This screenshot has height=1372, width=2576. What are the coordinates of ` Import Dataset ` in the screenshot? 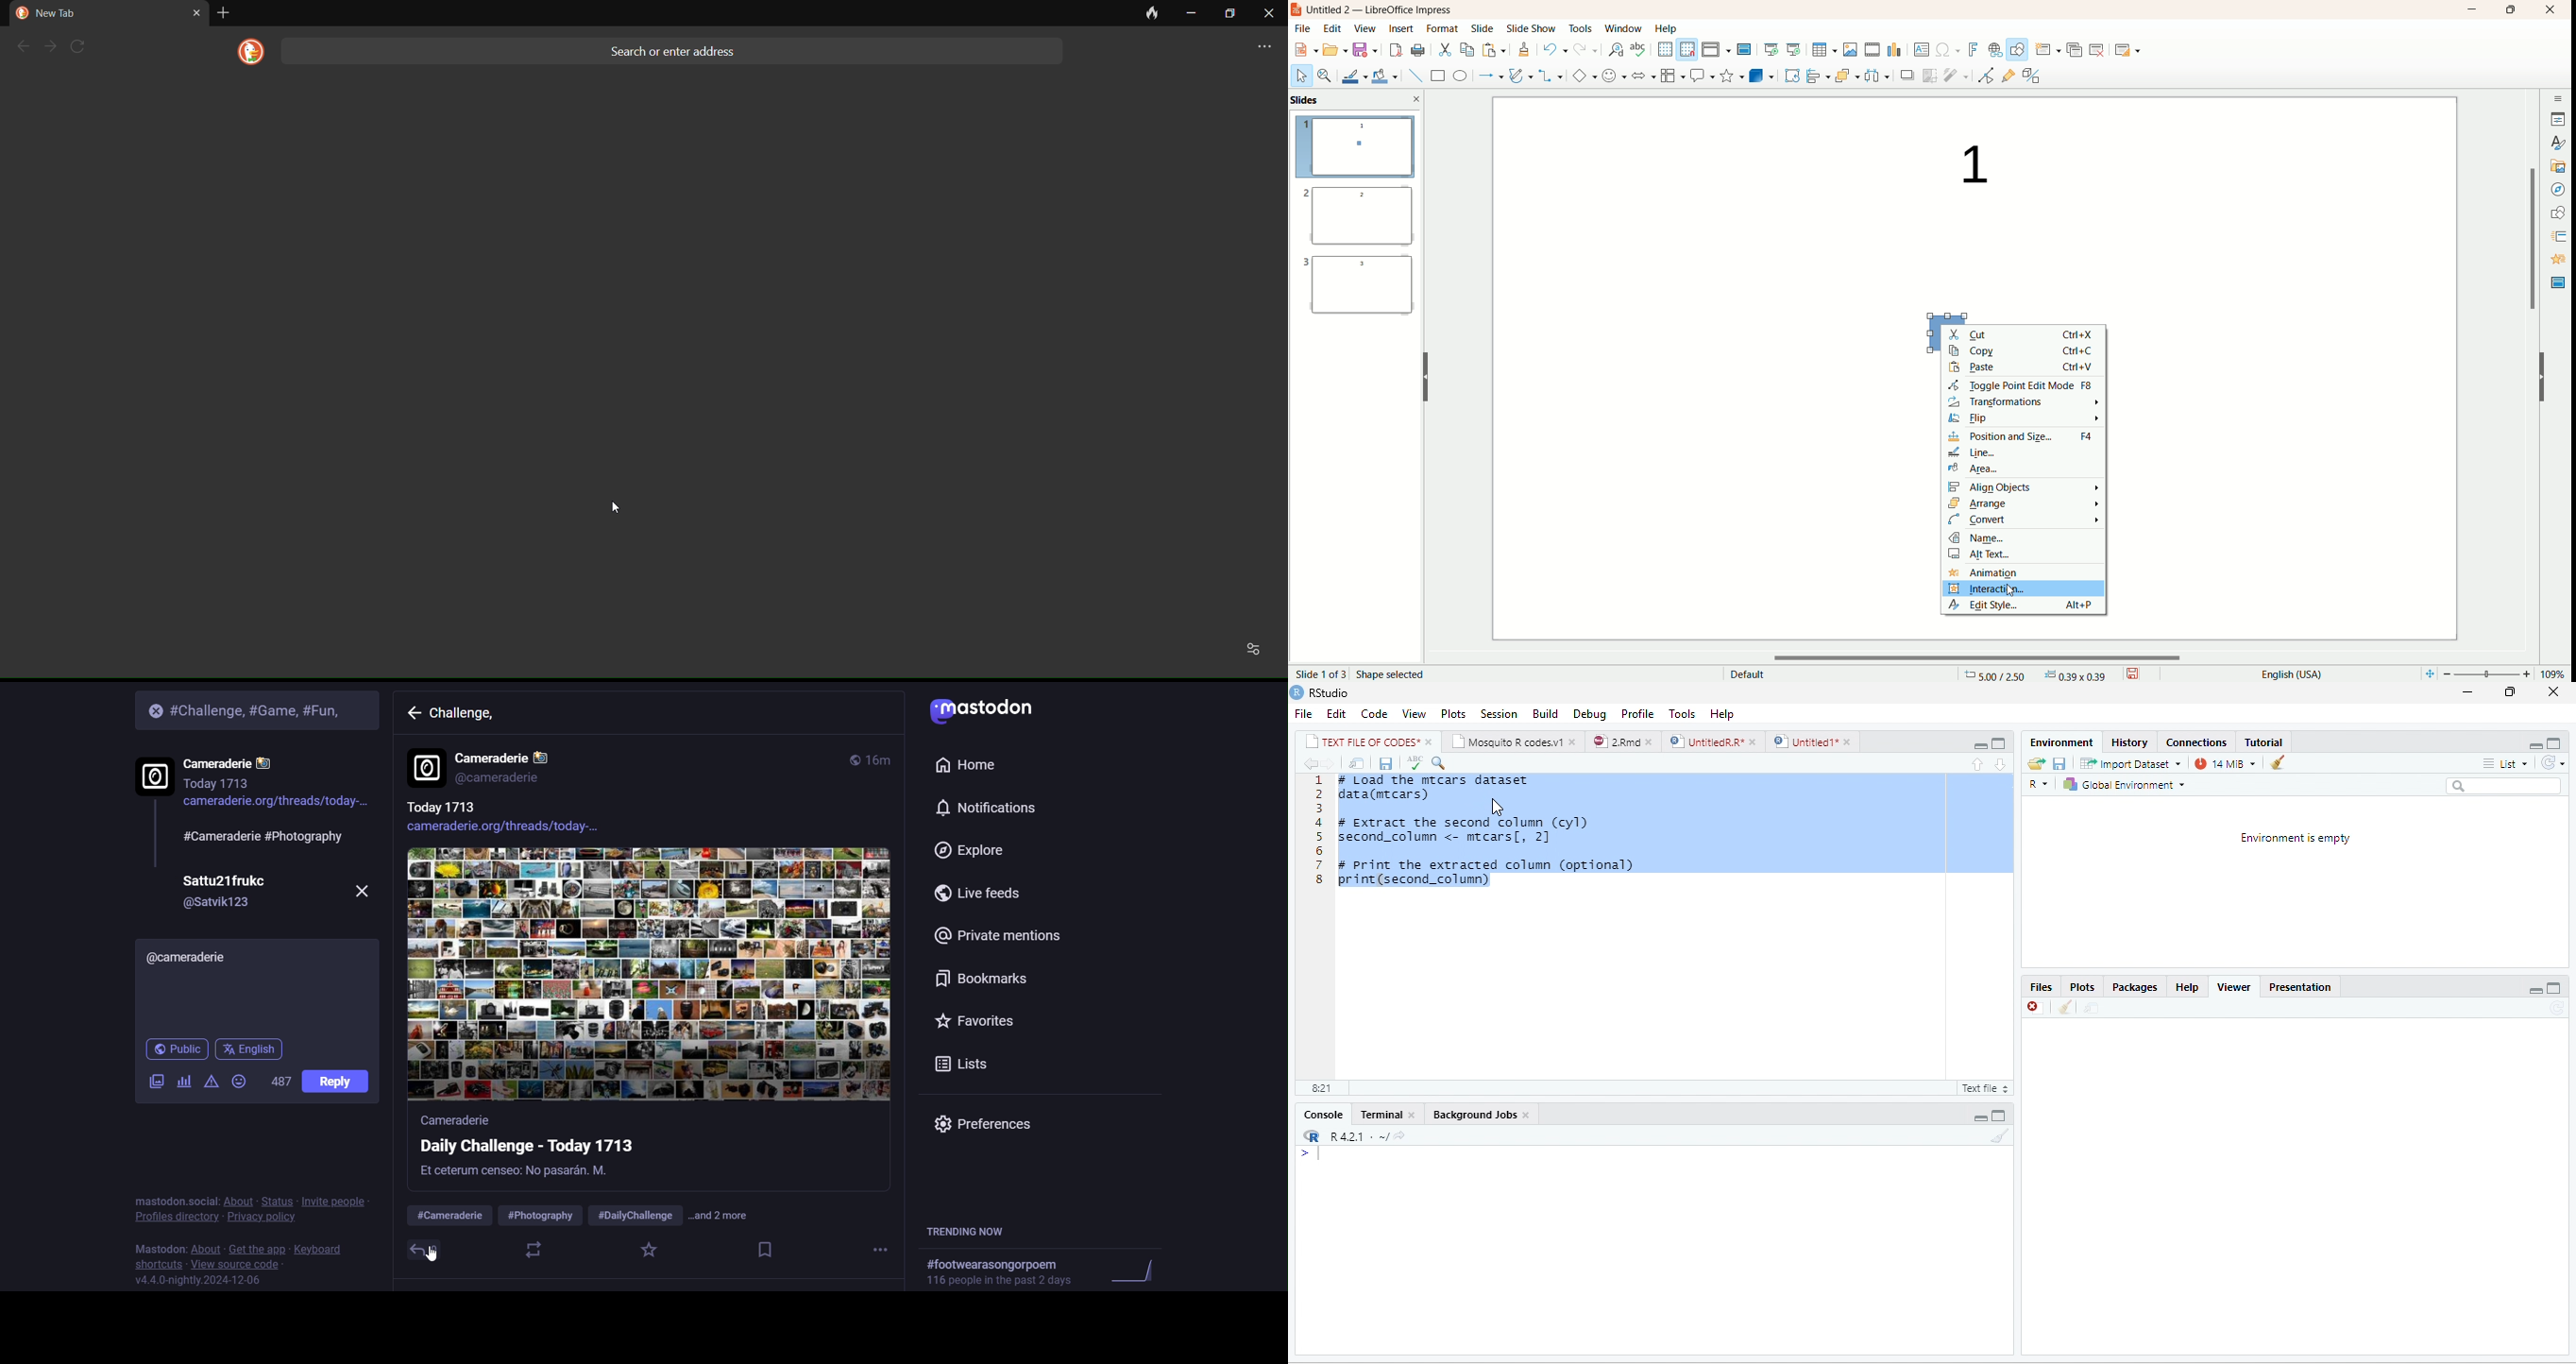 It's located at (2131, 763).